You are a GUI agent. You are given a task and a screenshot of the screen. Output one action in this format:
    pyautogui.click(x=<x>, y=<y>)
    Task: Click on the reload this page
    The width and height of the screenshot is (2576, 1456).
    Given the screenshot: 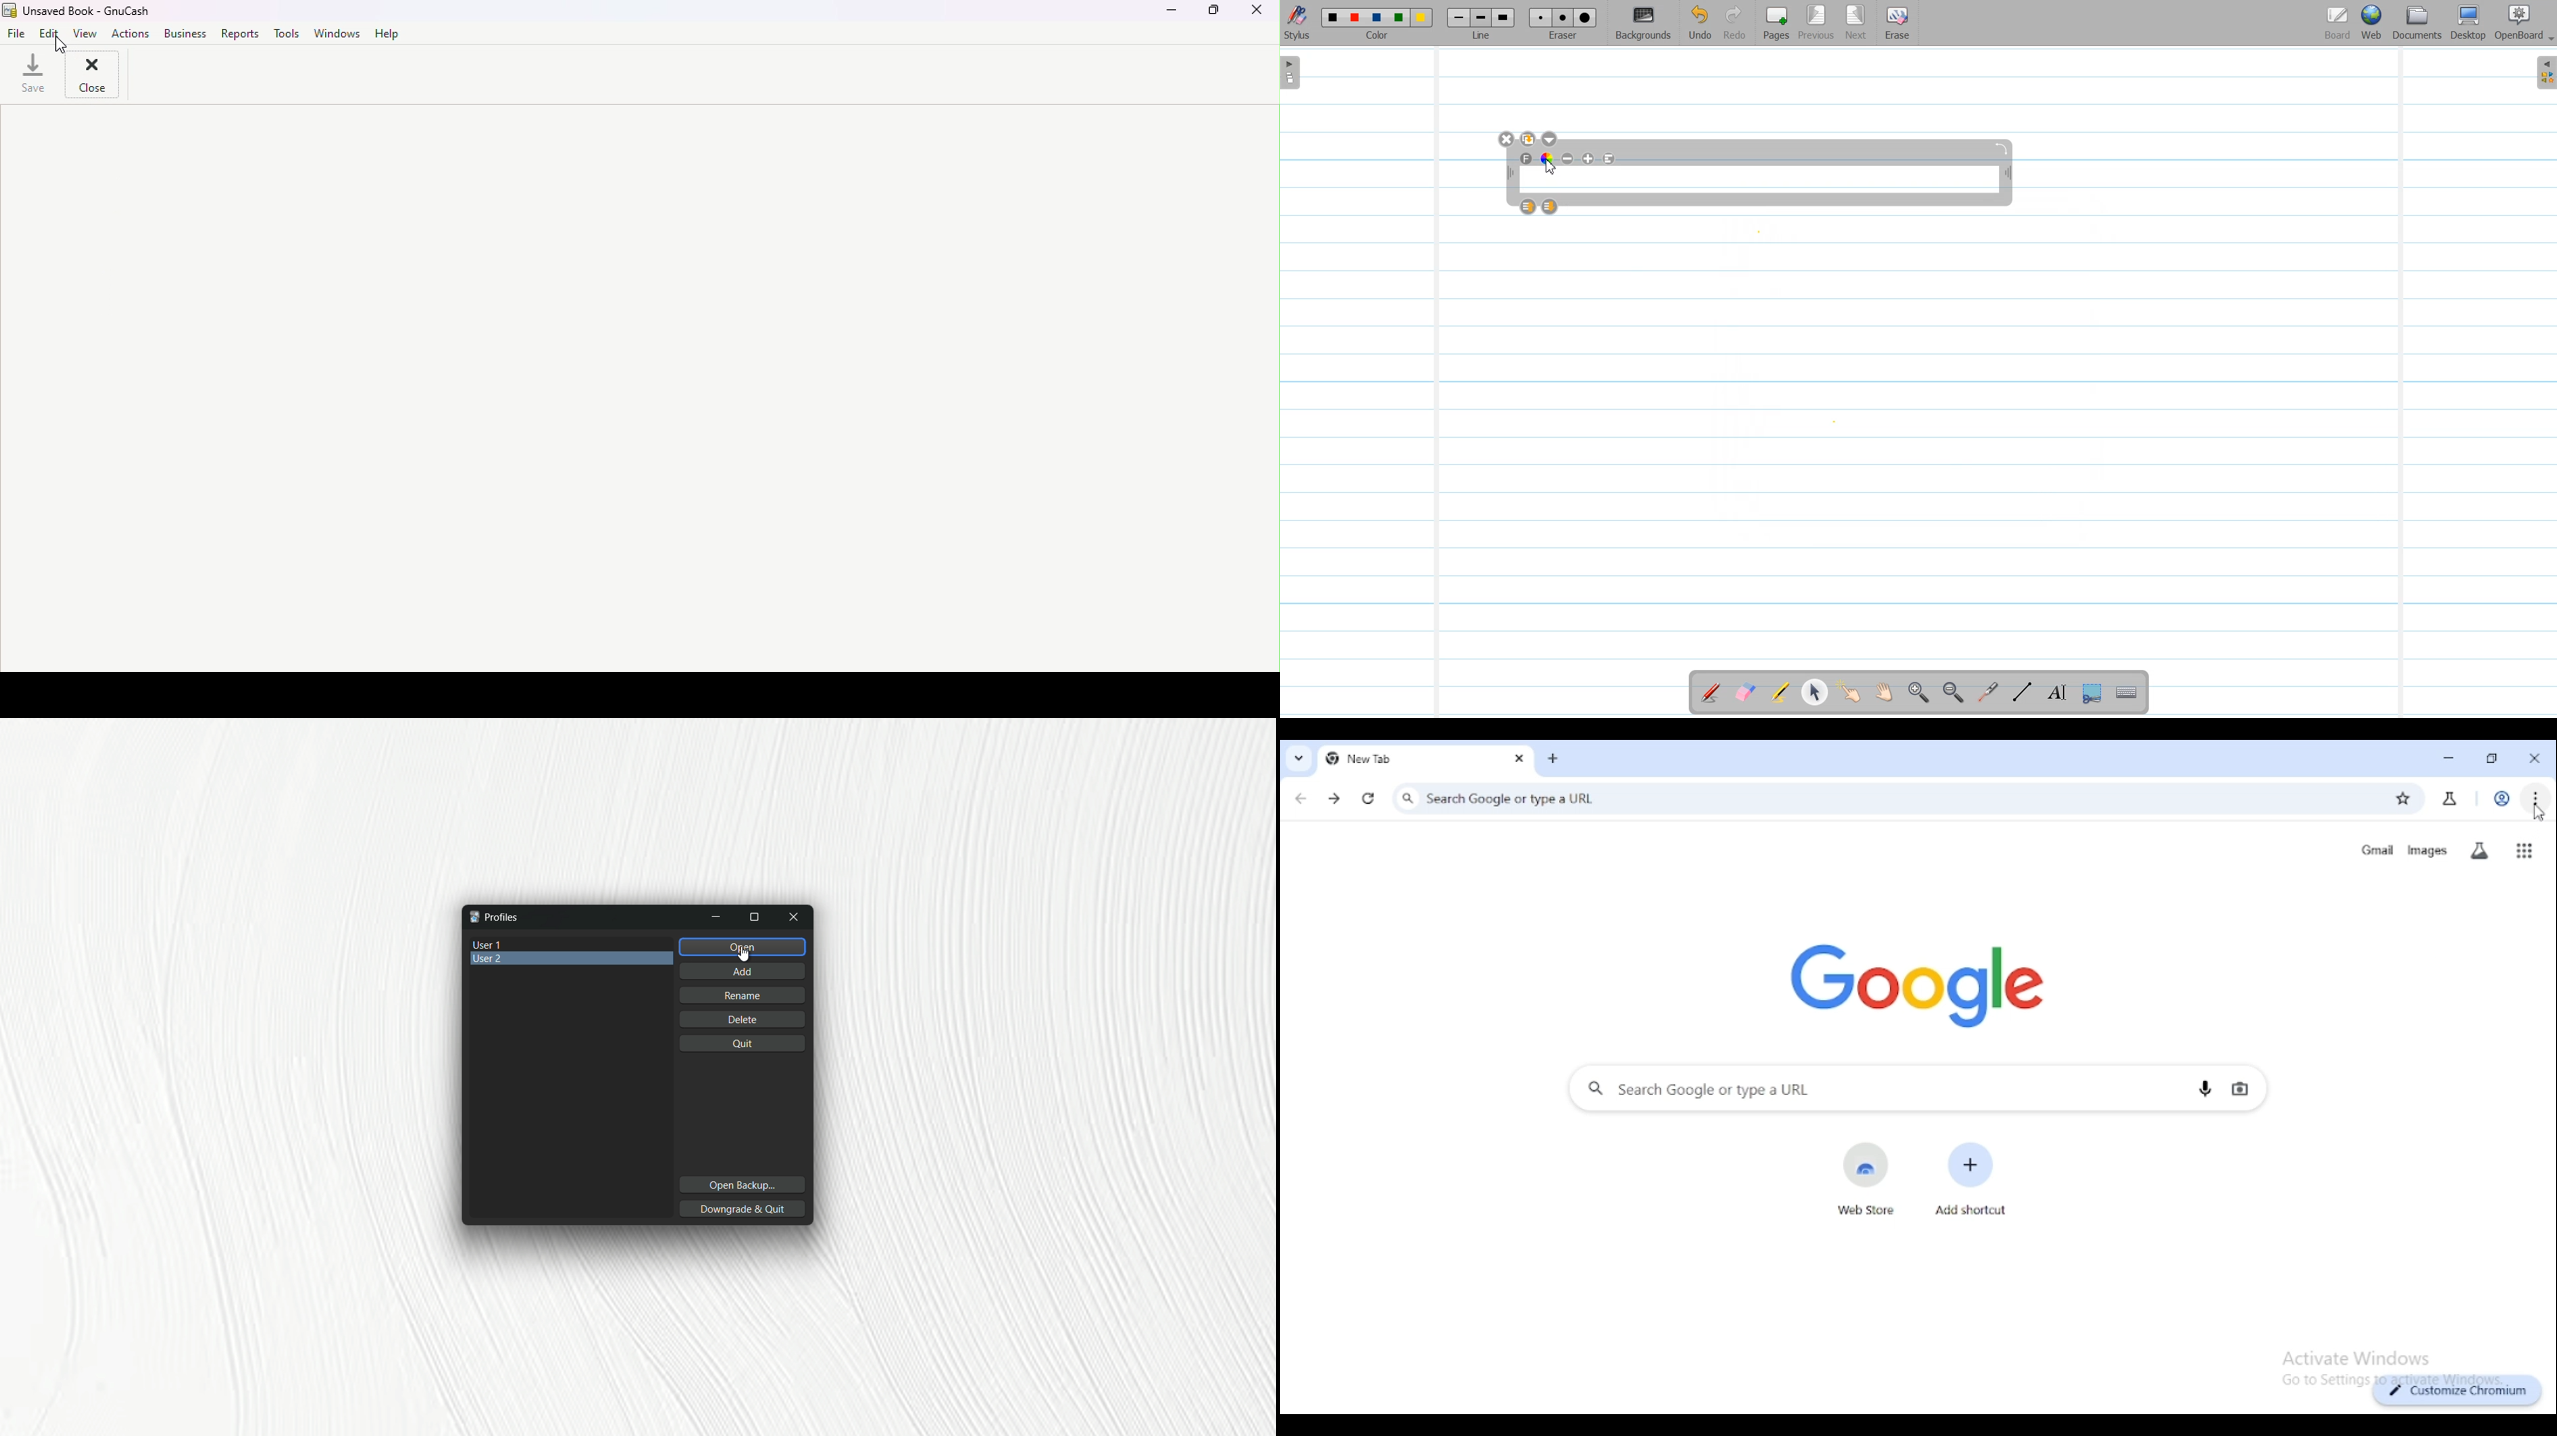 What is the action you would take?
    pyautogui.click(x=1369, y=799)
    